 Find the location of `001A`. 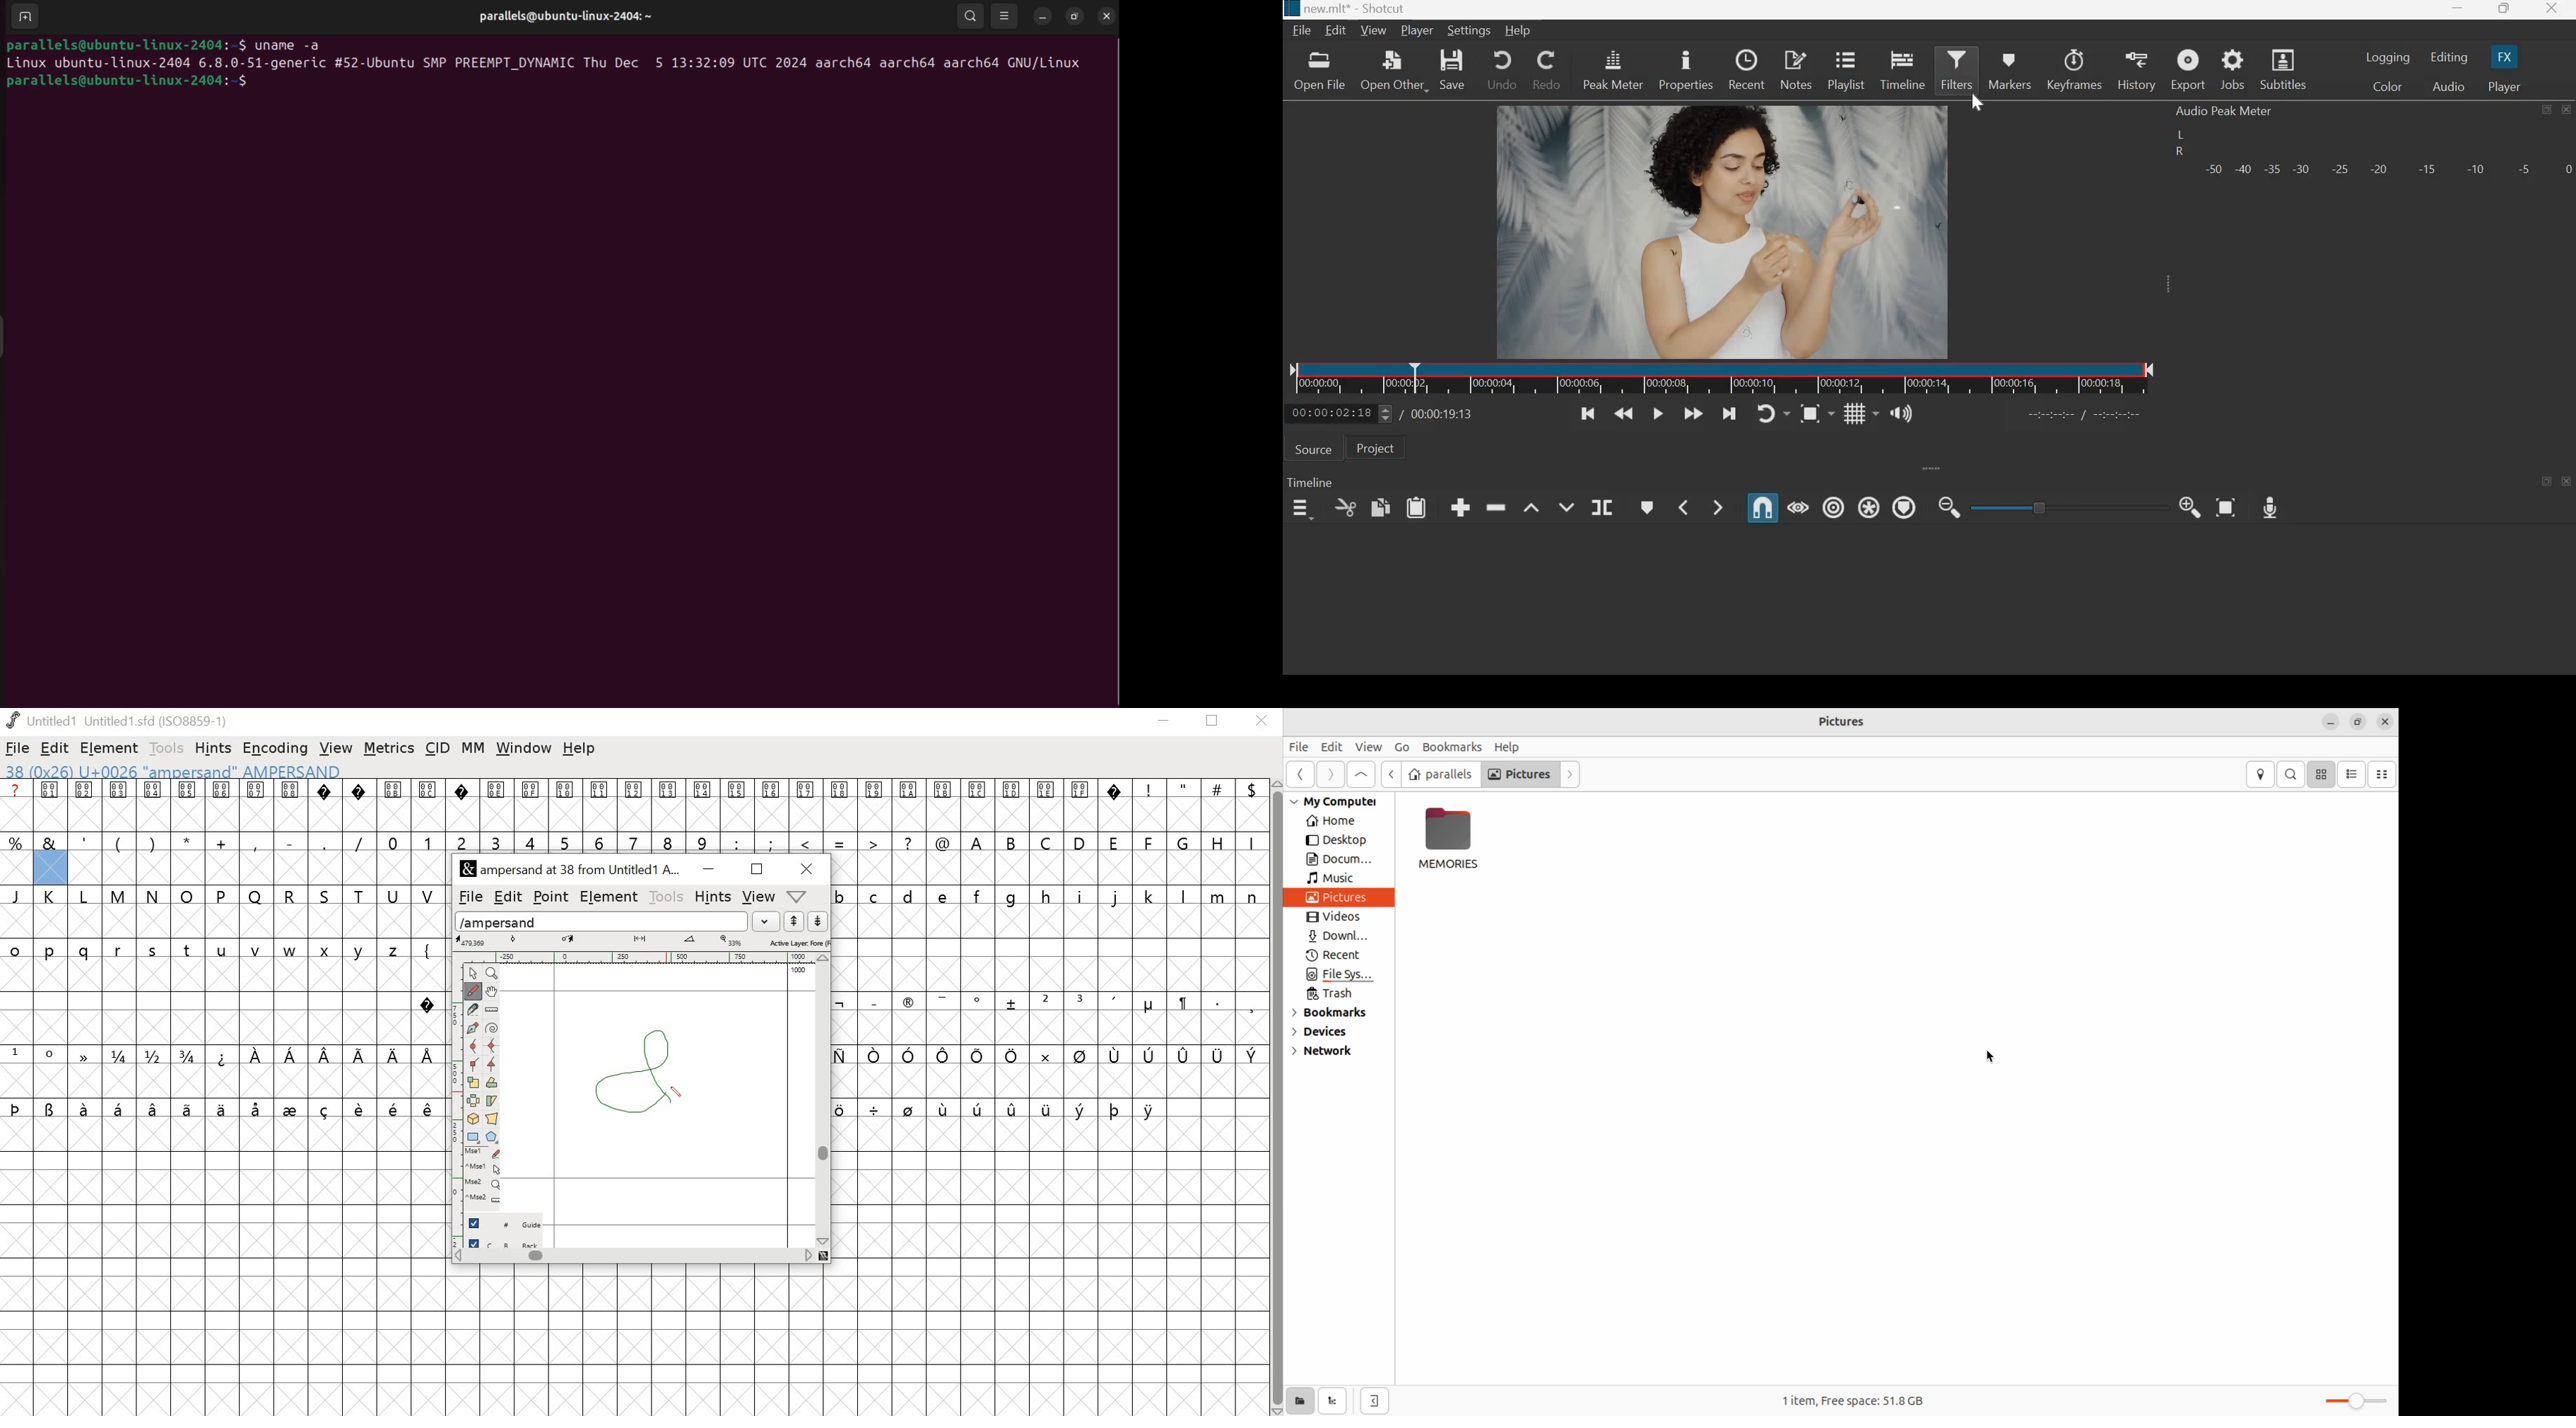

001A is located at coordinates (909, 806).